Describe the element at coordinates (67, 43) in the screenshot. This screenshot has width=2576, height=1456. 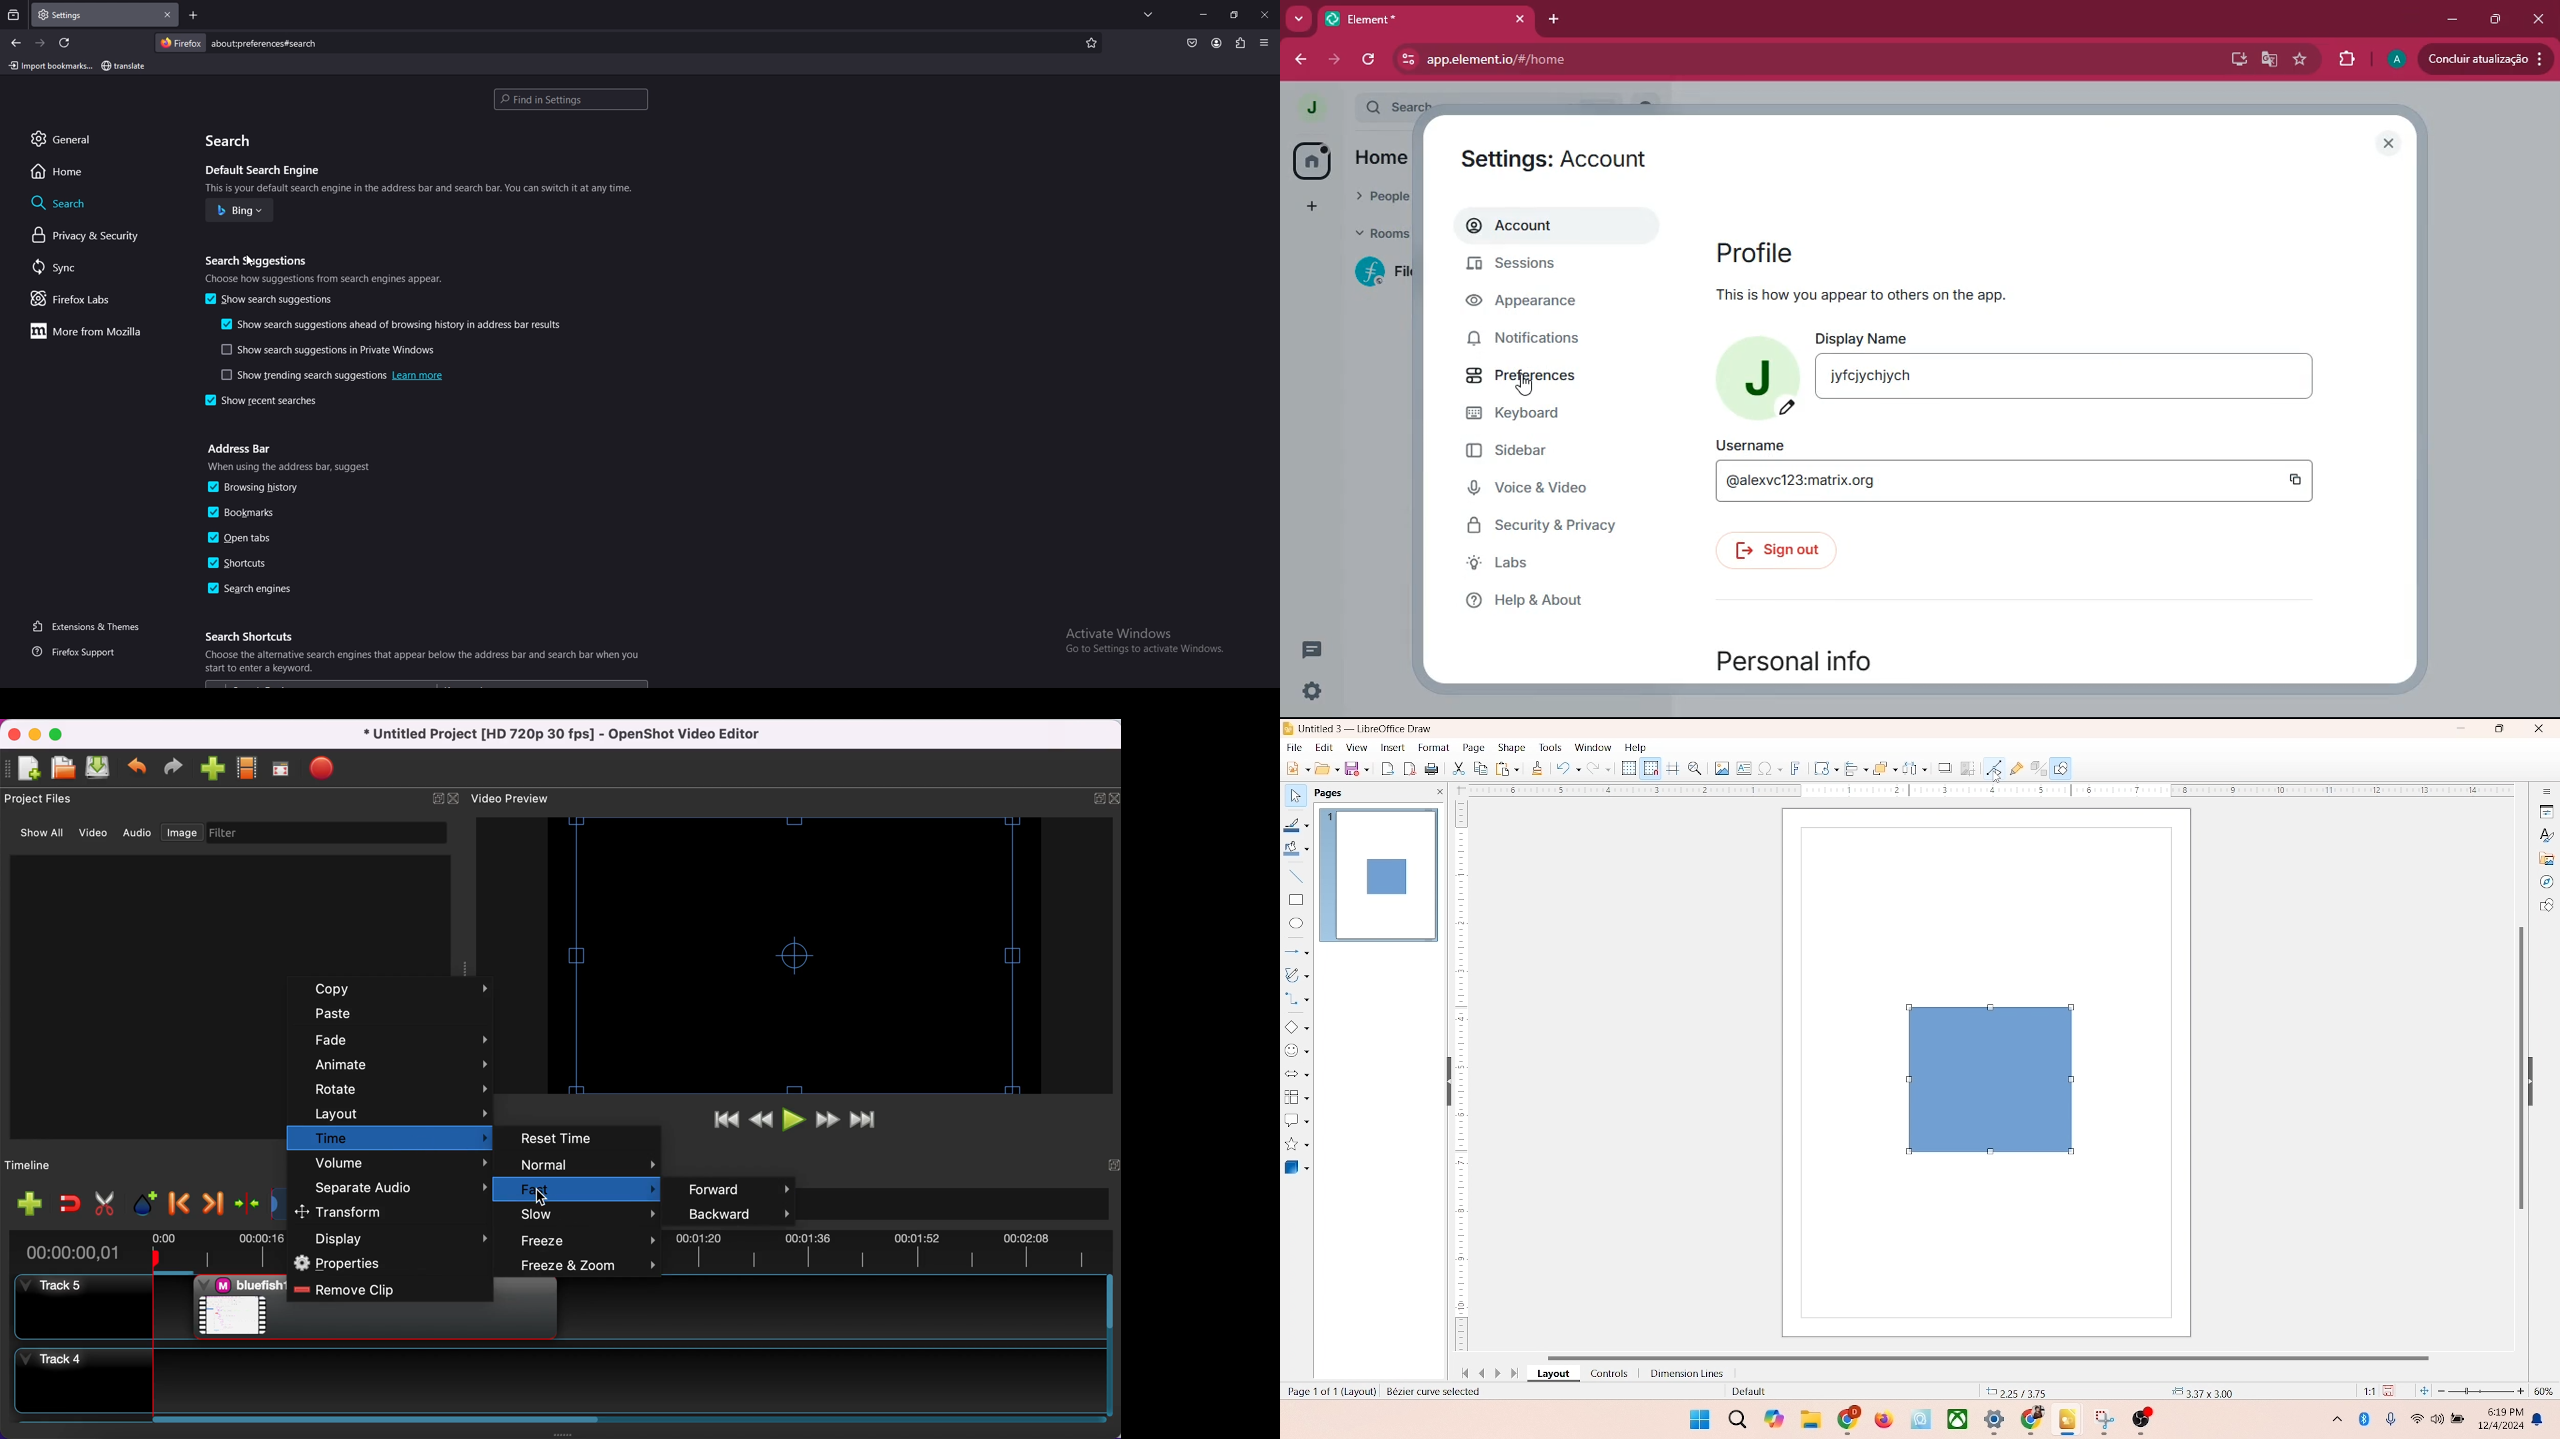
I see `refresh` at that location.